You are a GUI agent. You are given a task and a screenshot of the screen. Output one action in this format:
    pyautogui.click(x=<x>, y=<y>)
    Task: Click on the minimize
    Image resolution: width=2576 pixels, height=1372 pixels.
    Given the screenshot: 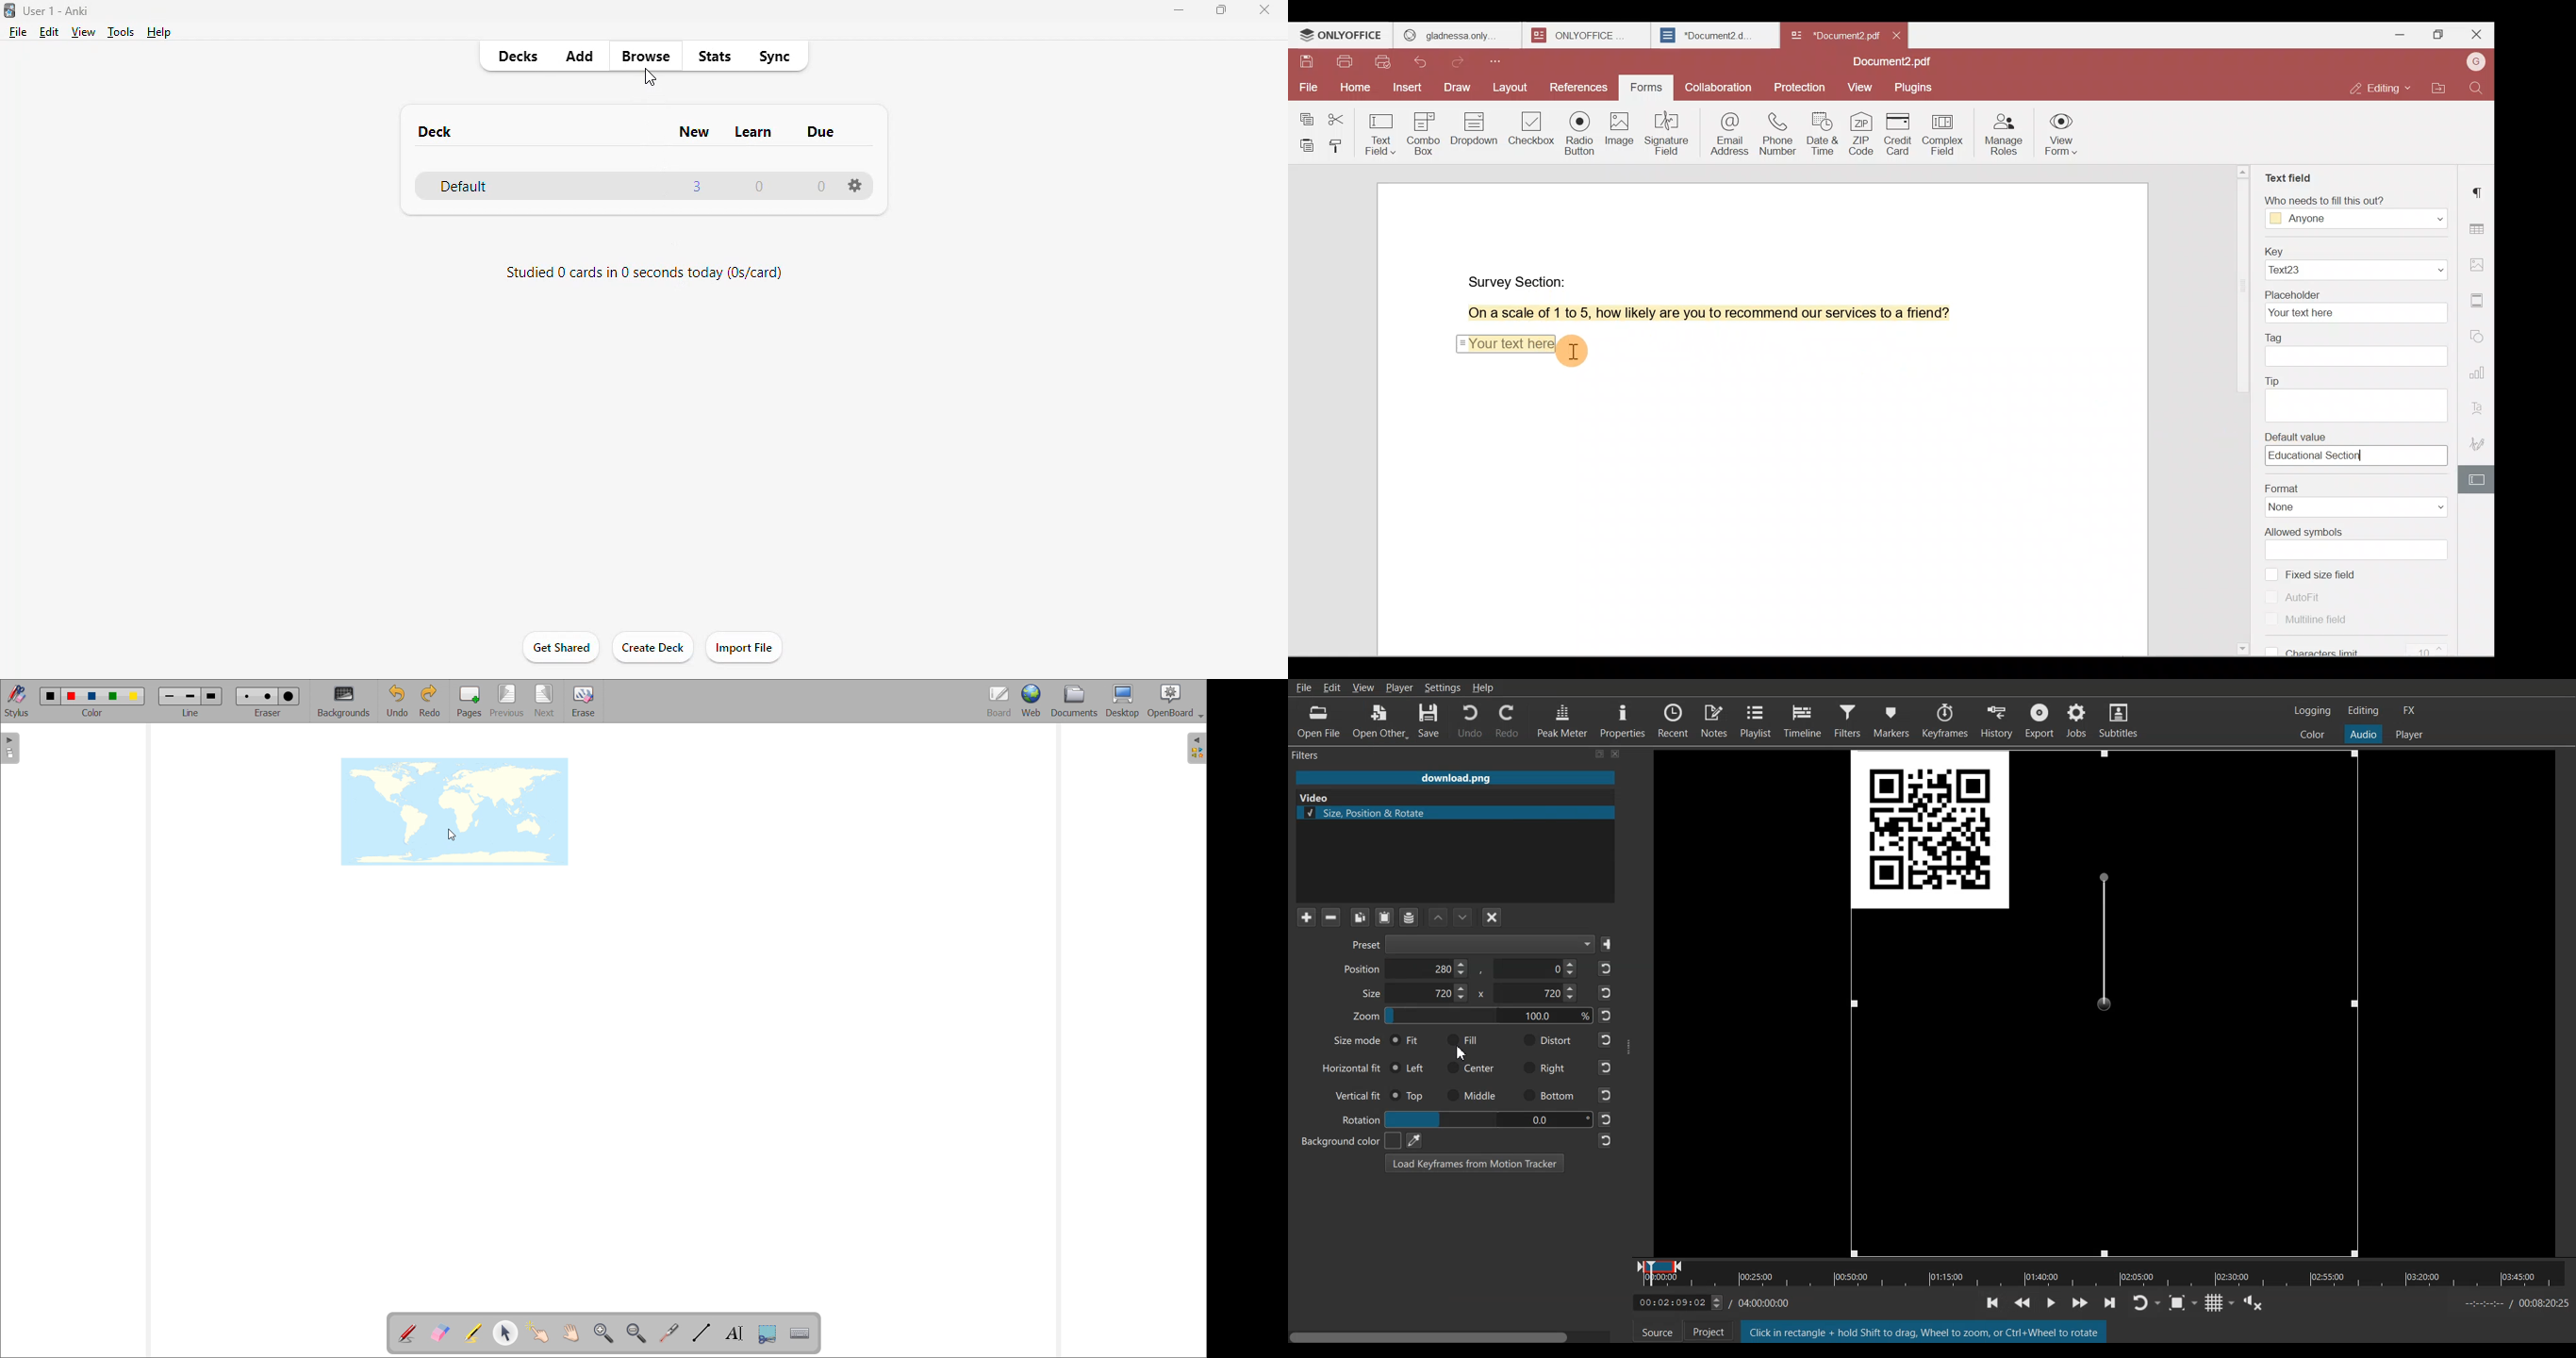 What is the action you would take?
    pyautogui.click(x=1180, y=10)
    